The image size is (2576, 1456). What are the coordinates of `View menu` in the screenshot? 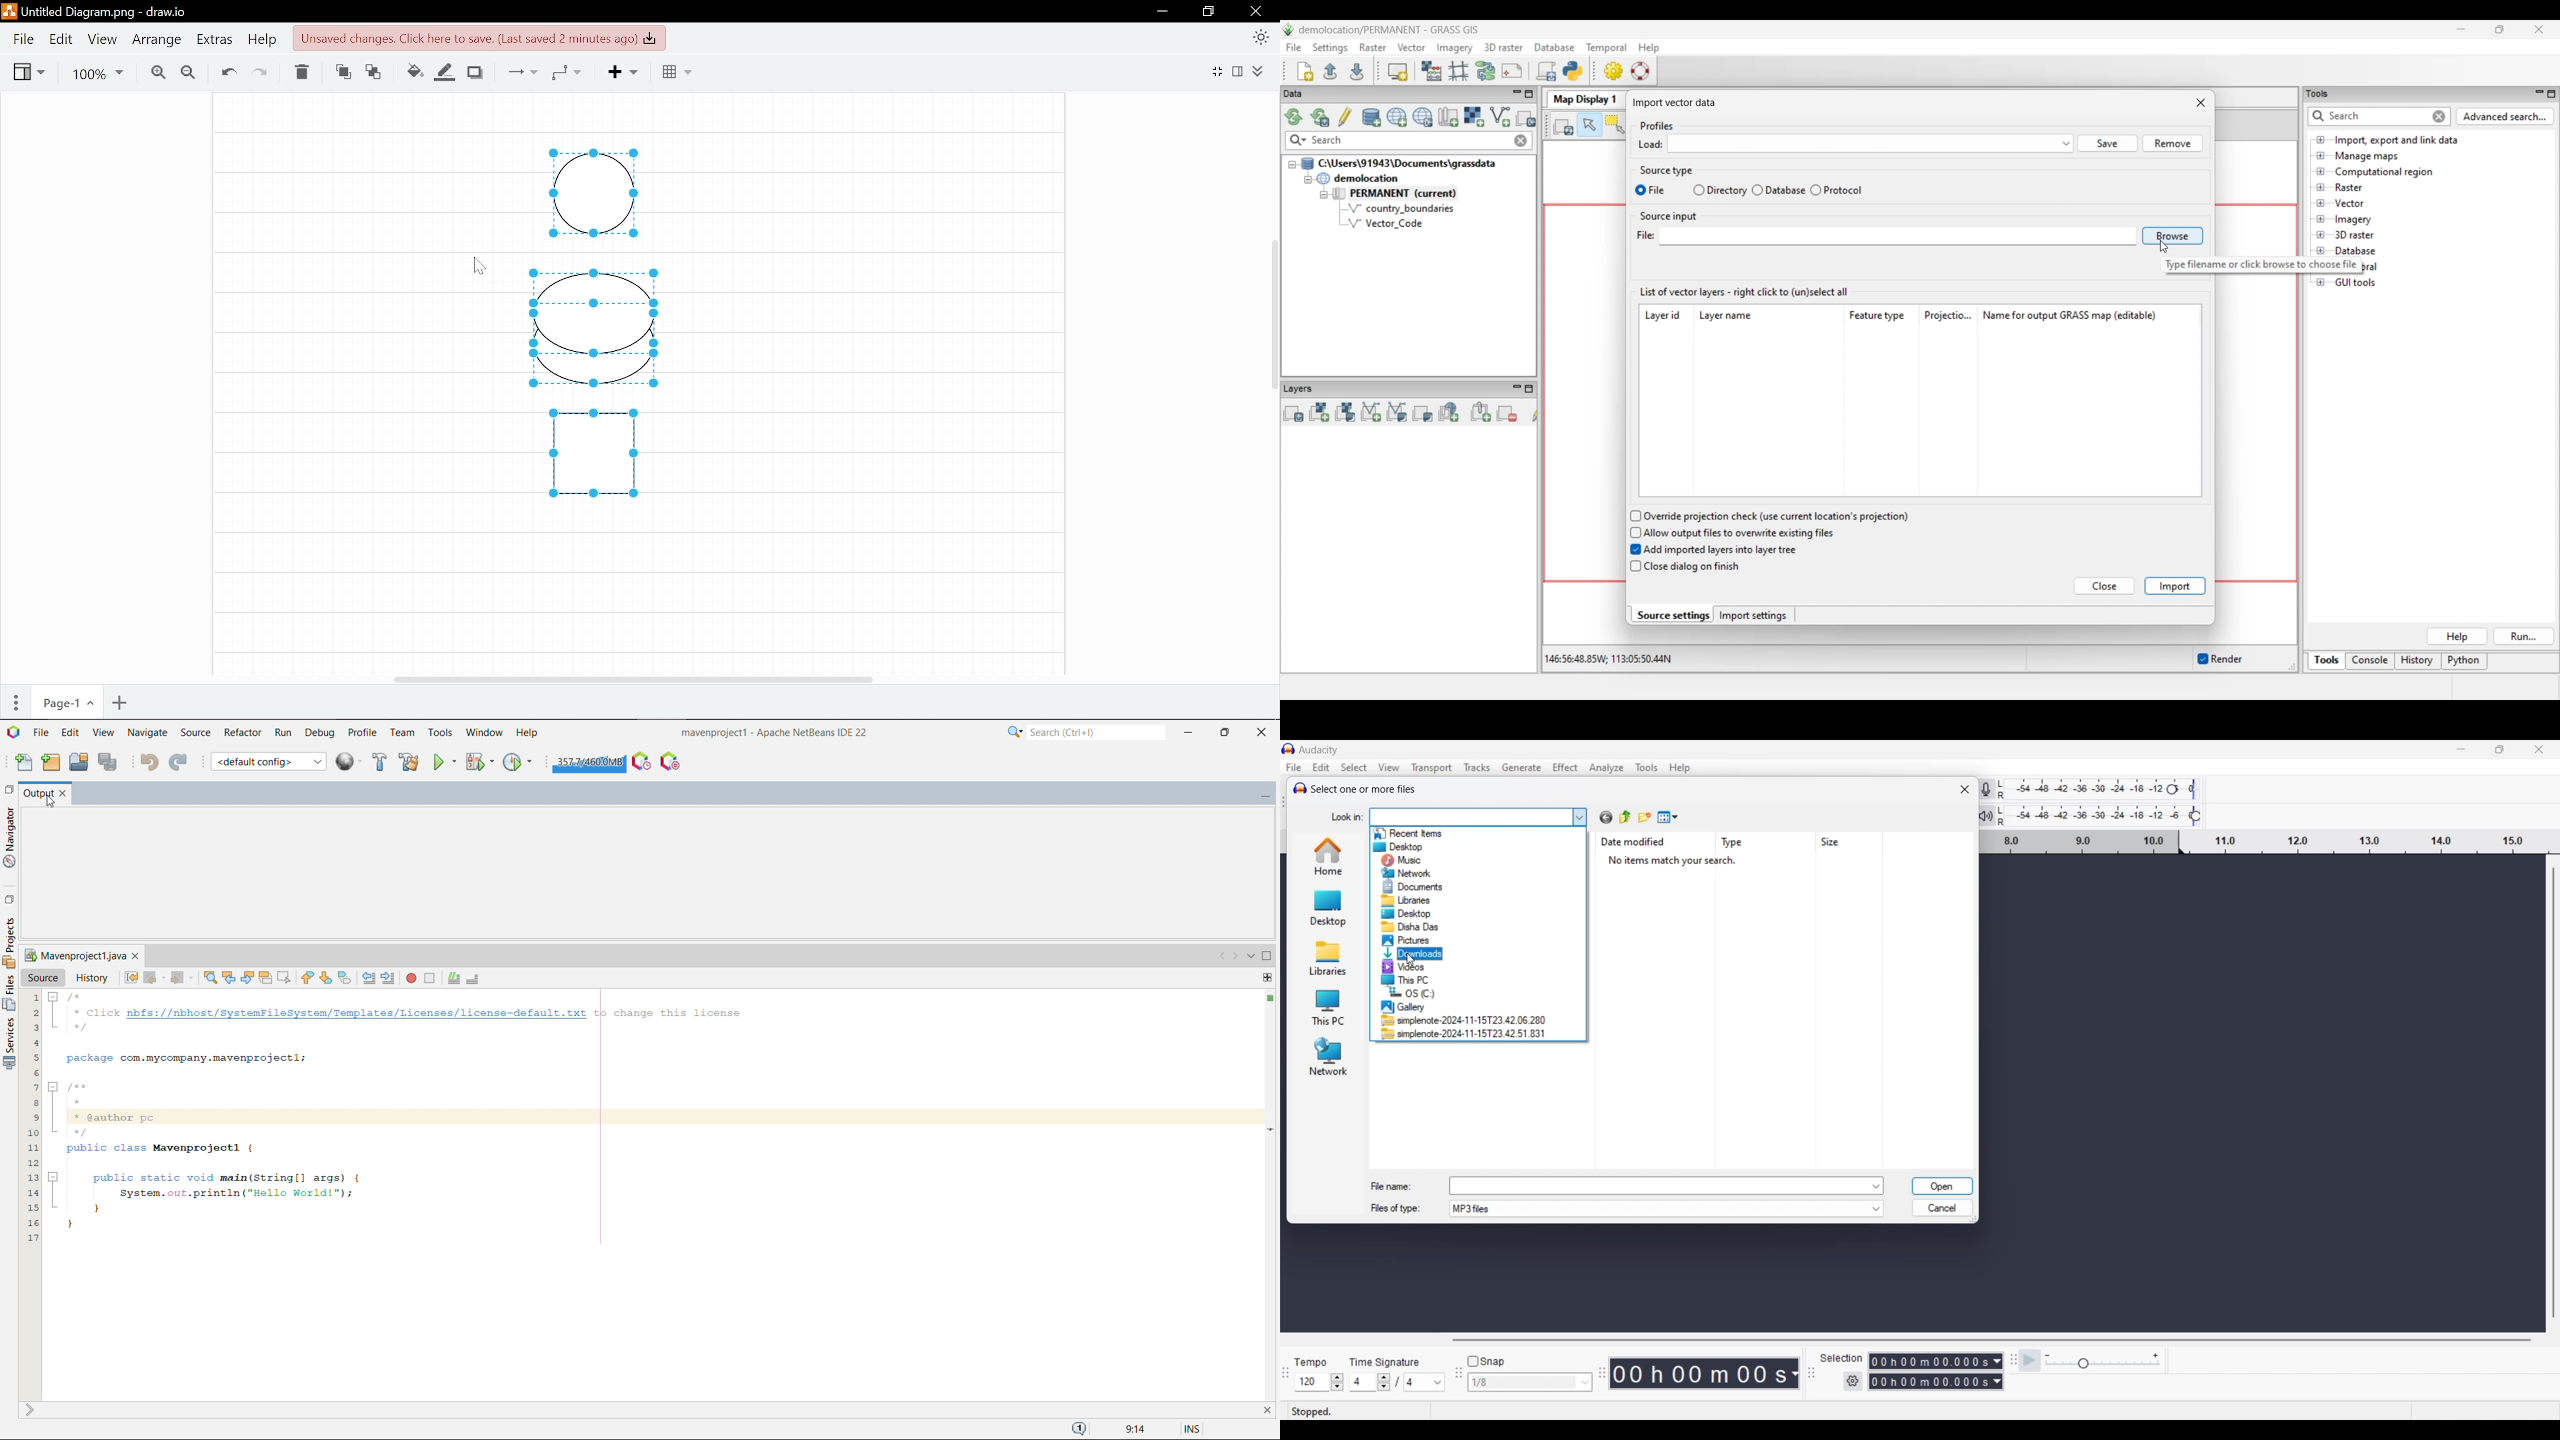 It's located at (1668, 817).